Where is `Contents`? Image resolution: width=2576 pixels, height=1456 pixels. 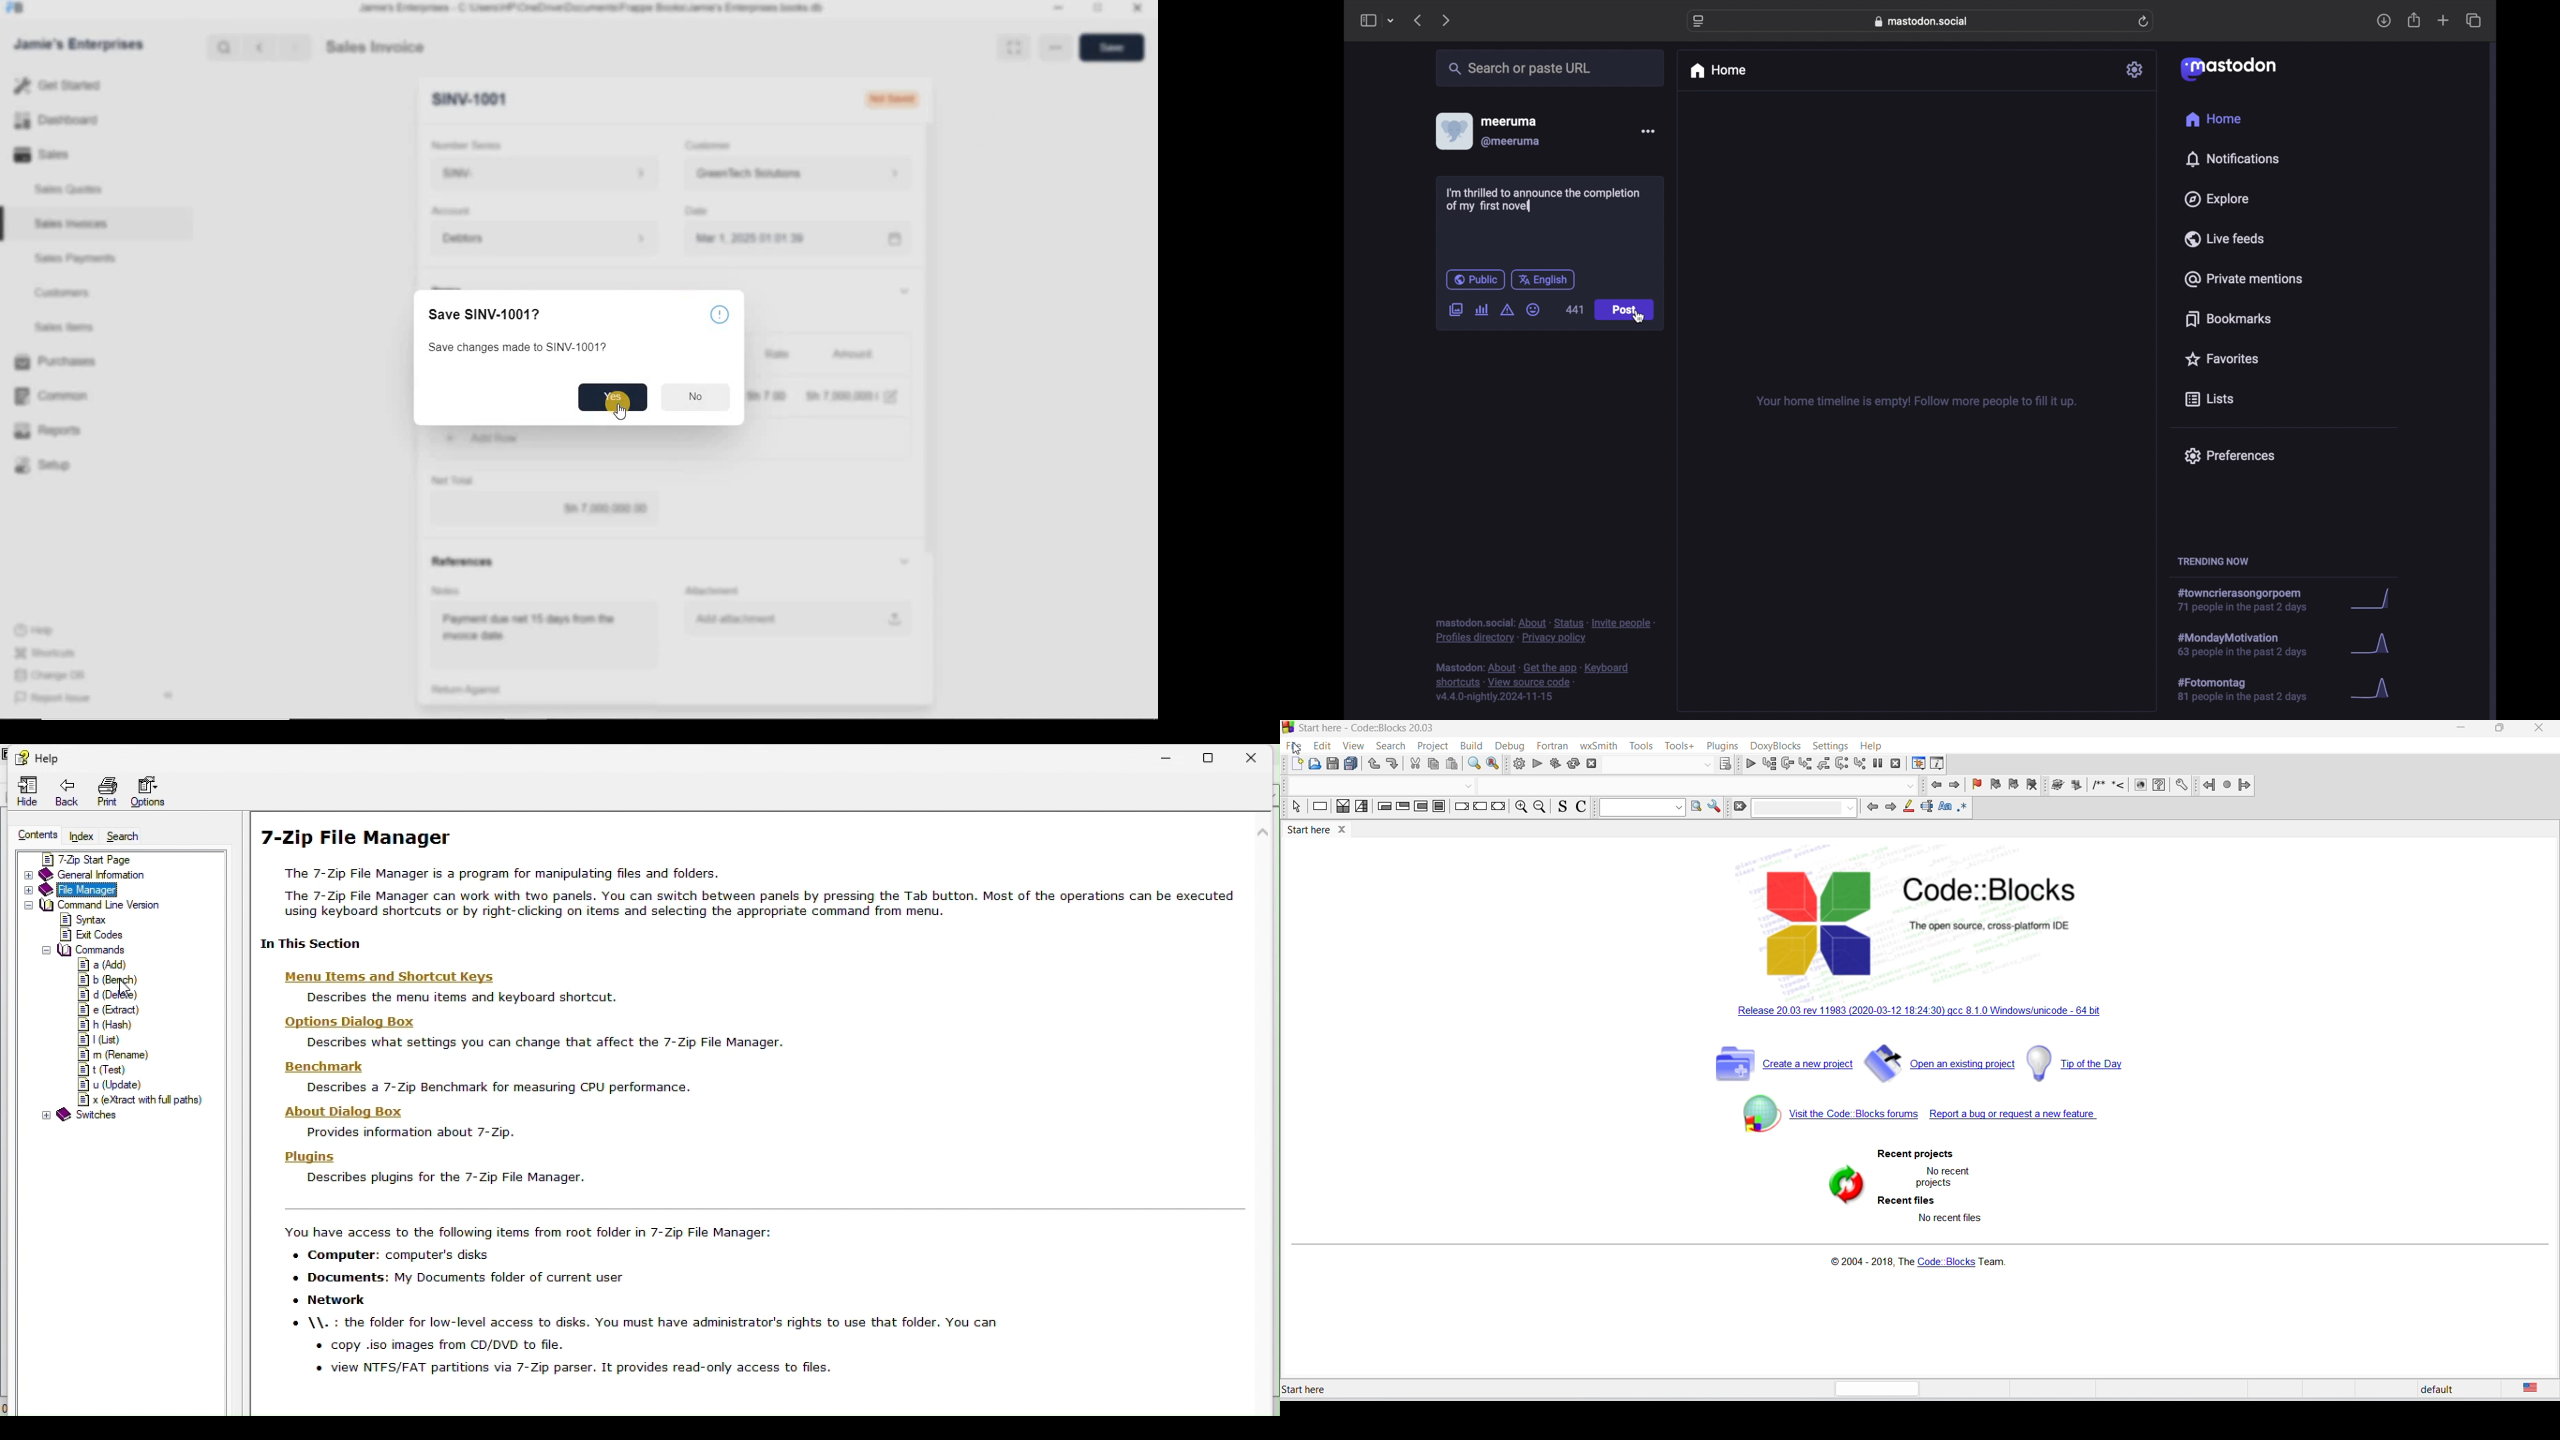
Contents is located at coordinates (38, 836).